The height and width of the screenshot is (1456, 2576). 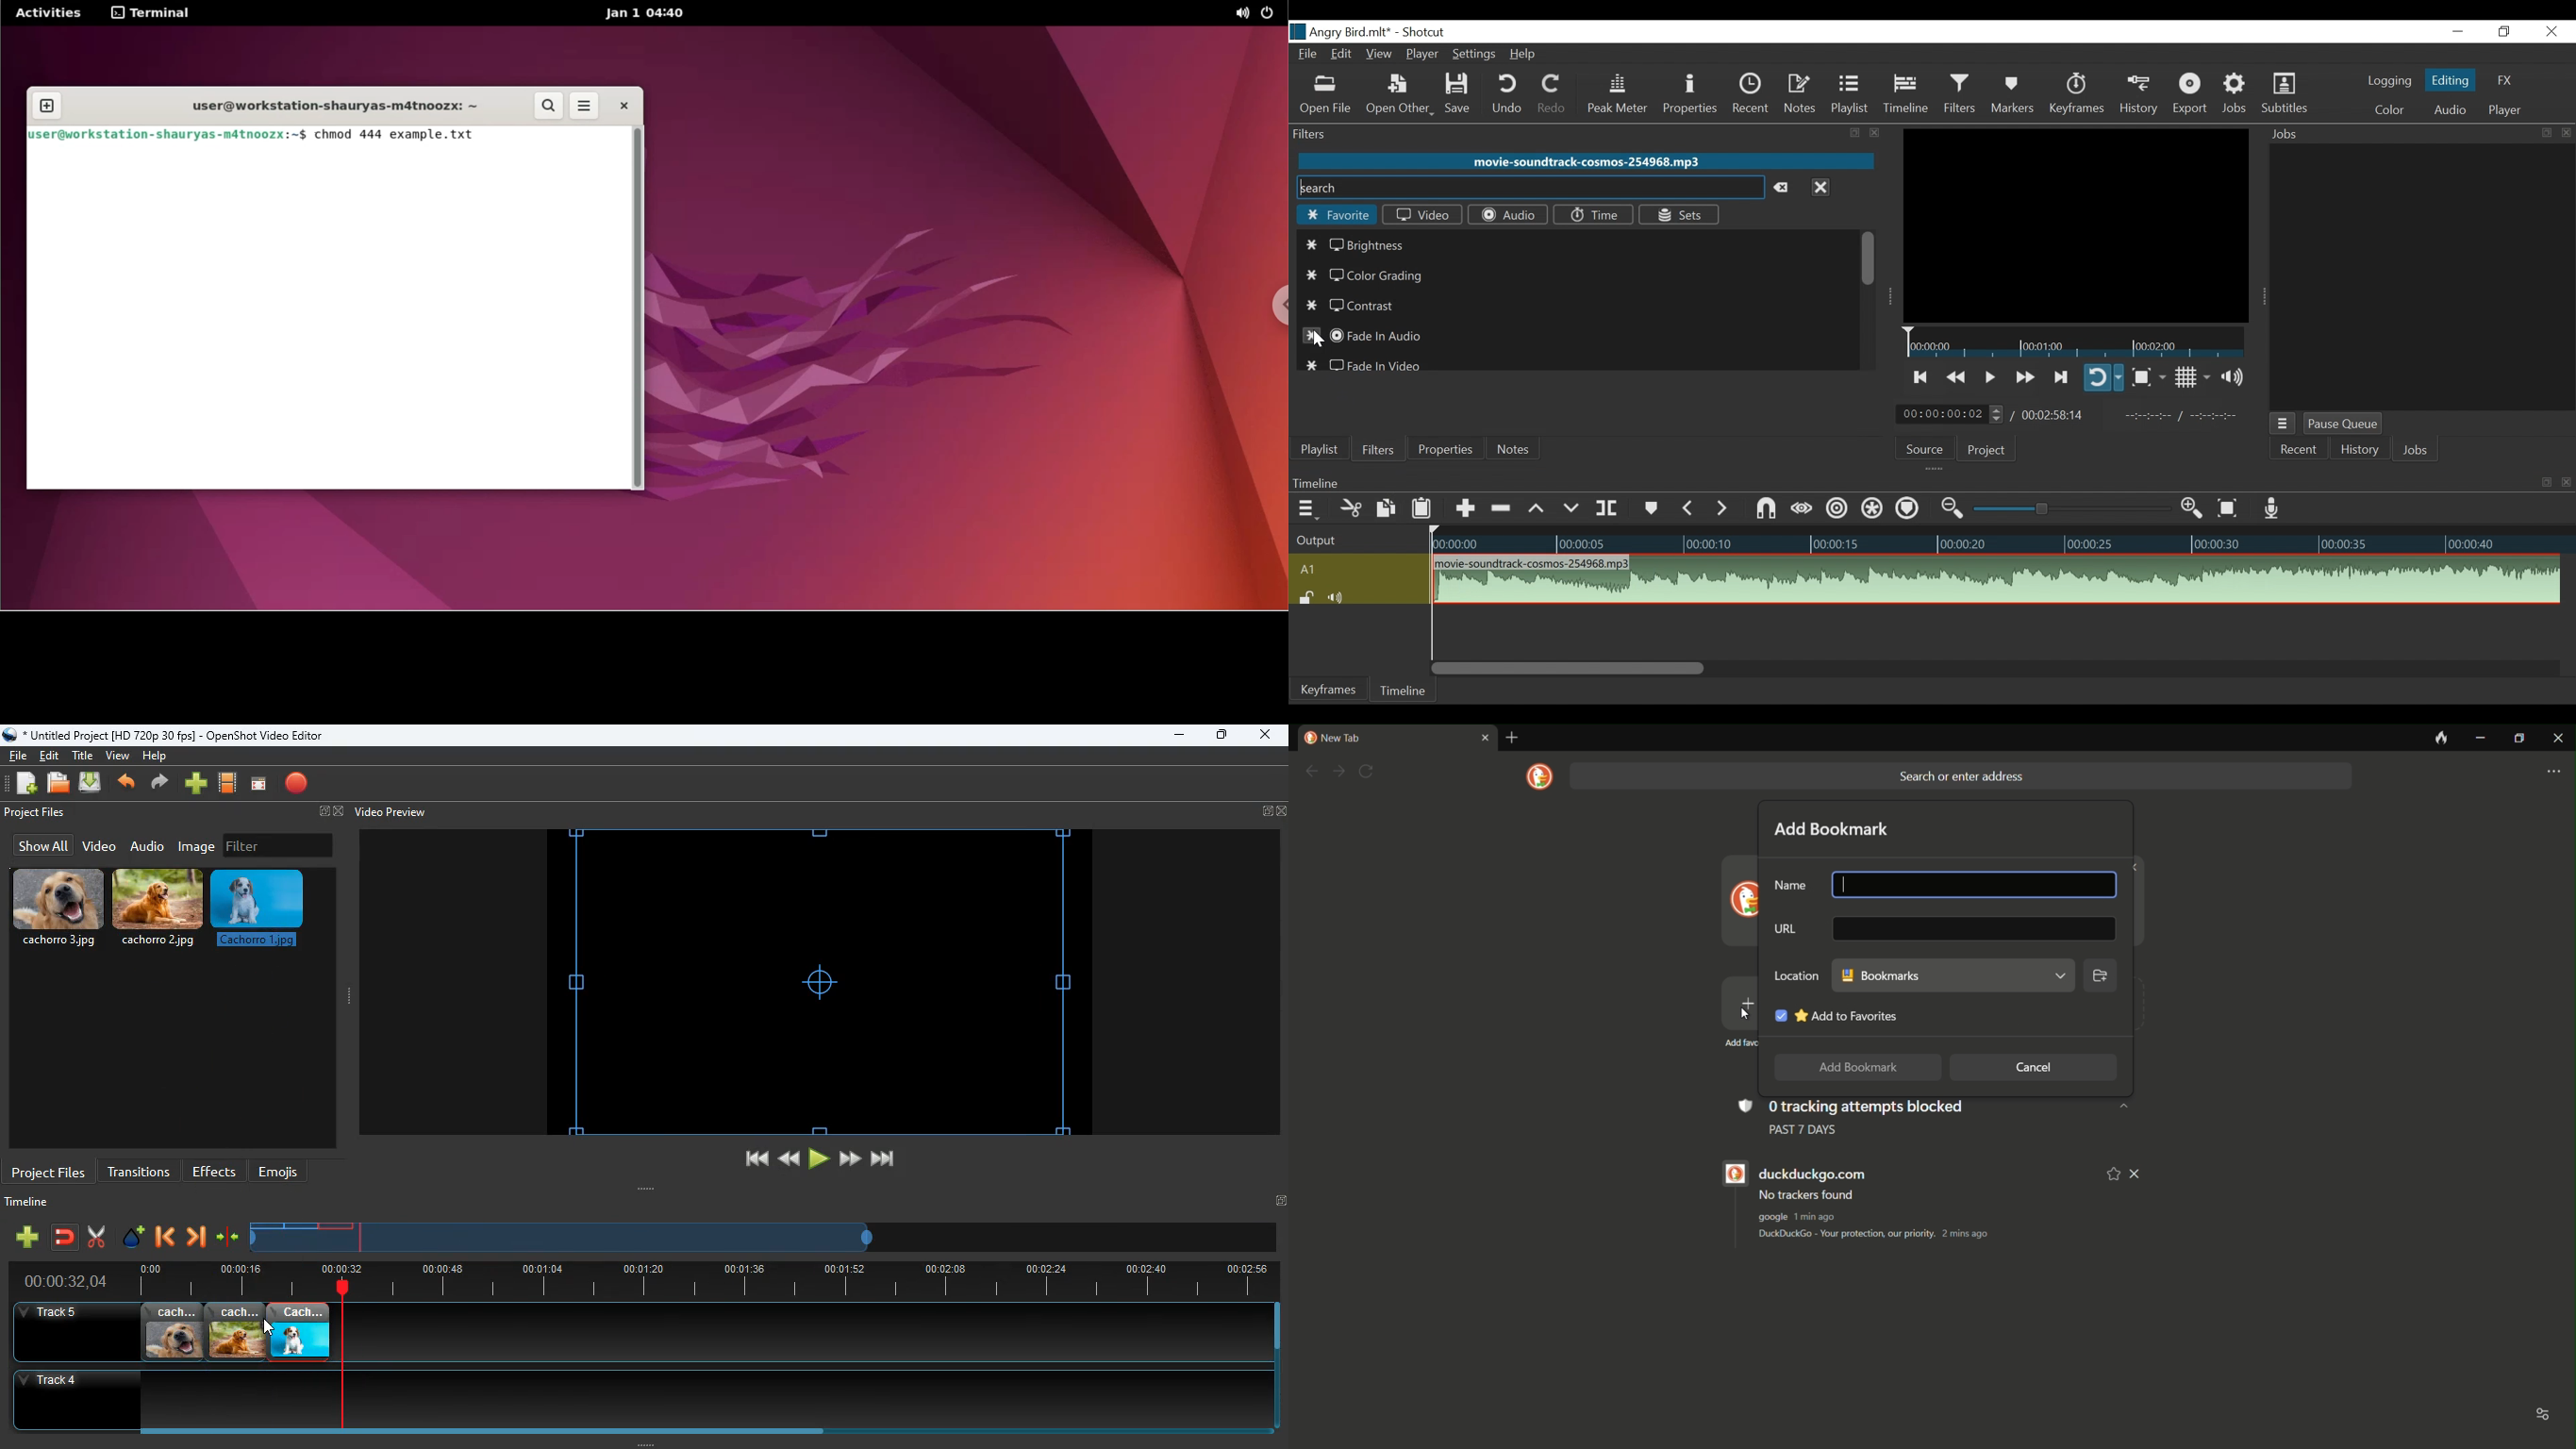 I want to click on Media Viewer, so click(x=2076, y=225).